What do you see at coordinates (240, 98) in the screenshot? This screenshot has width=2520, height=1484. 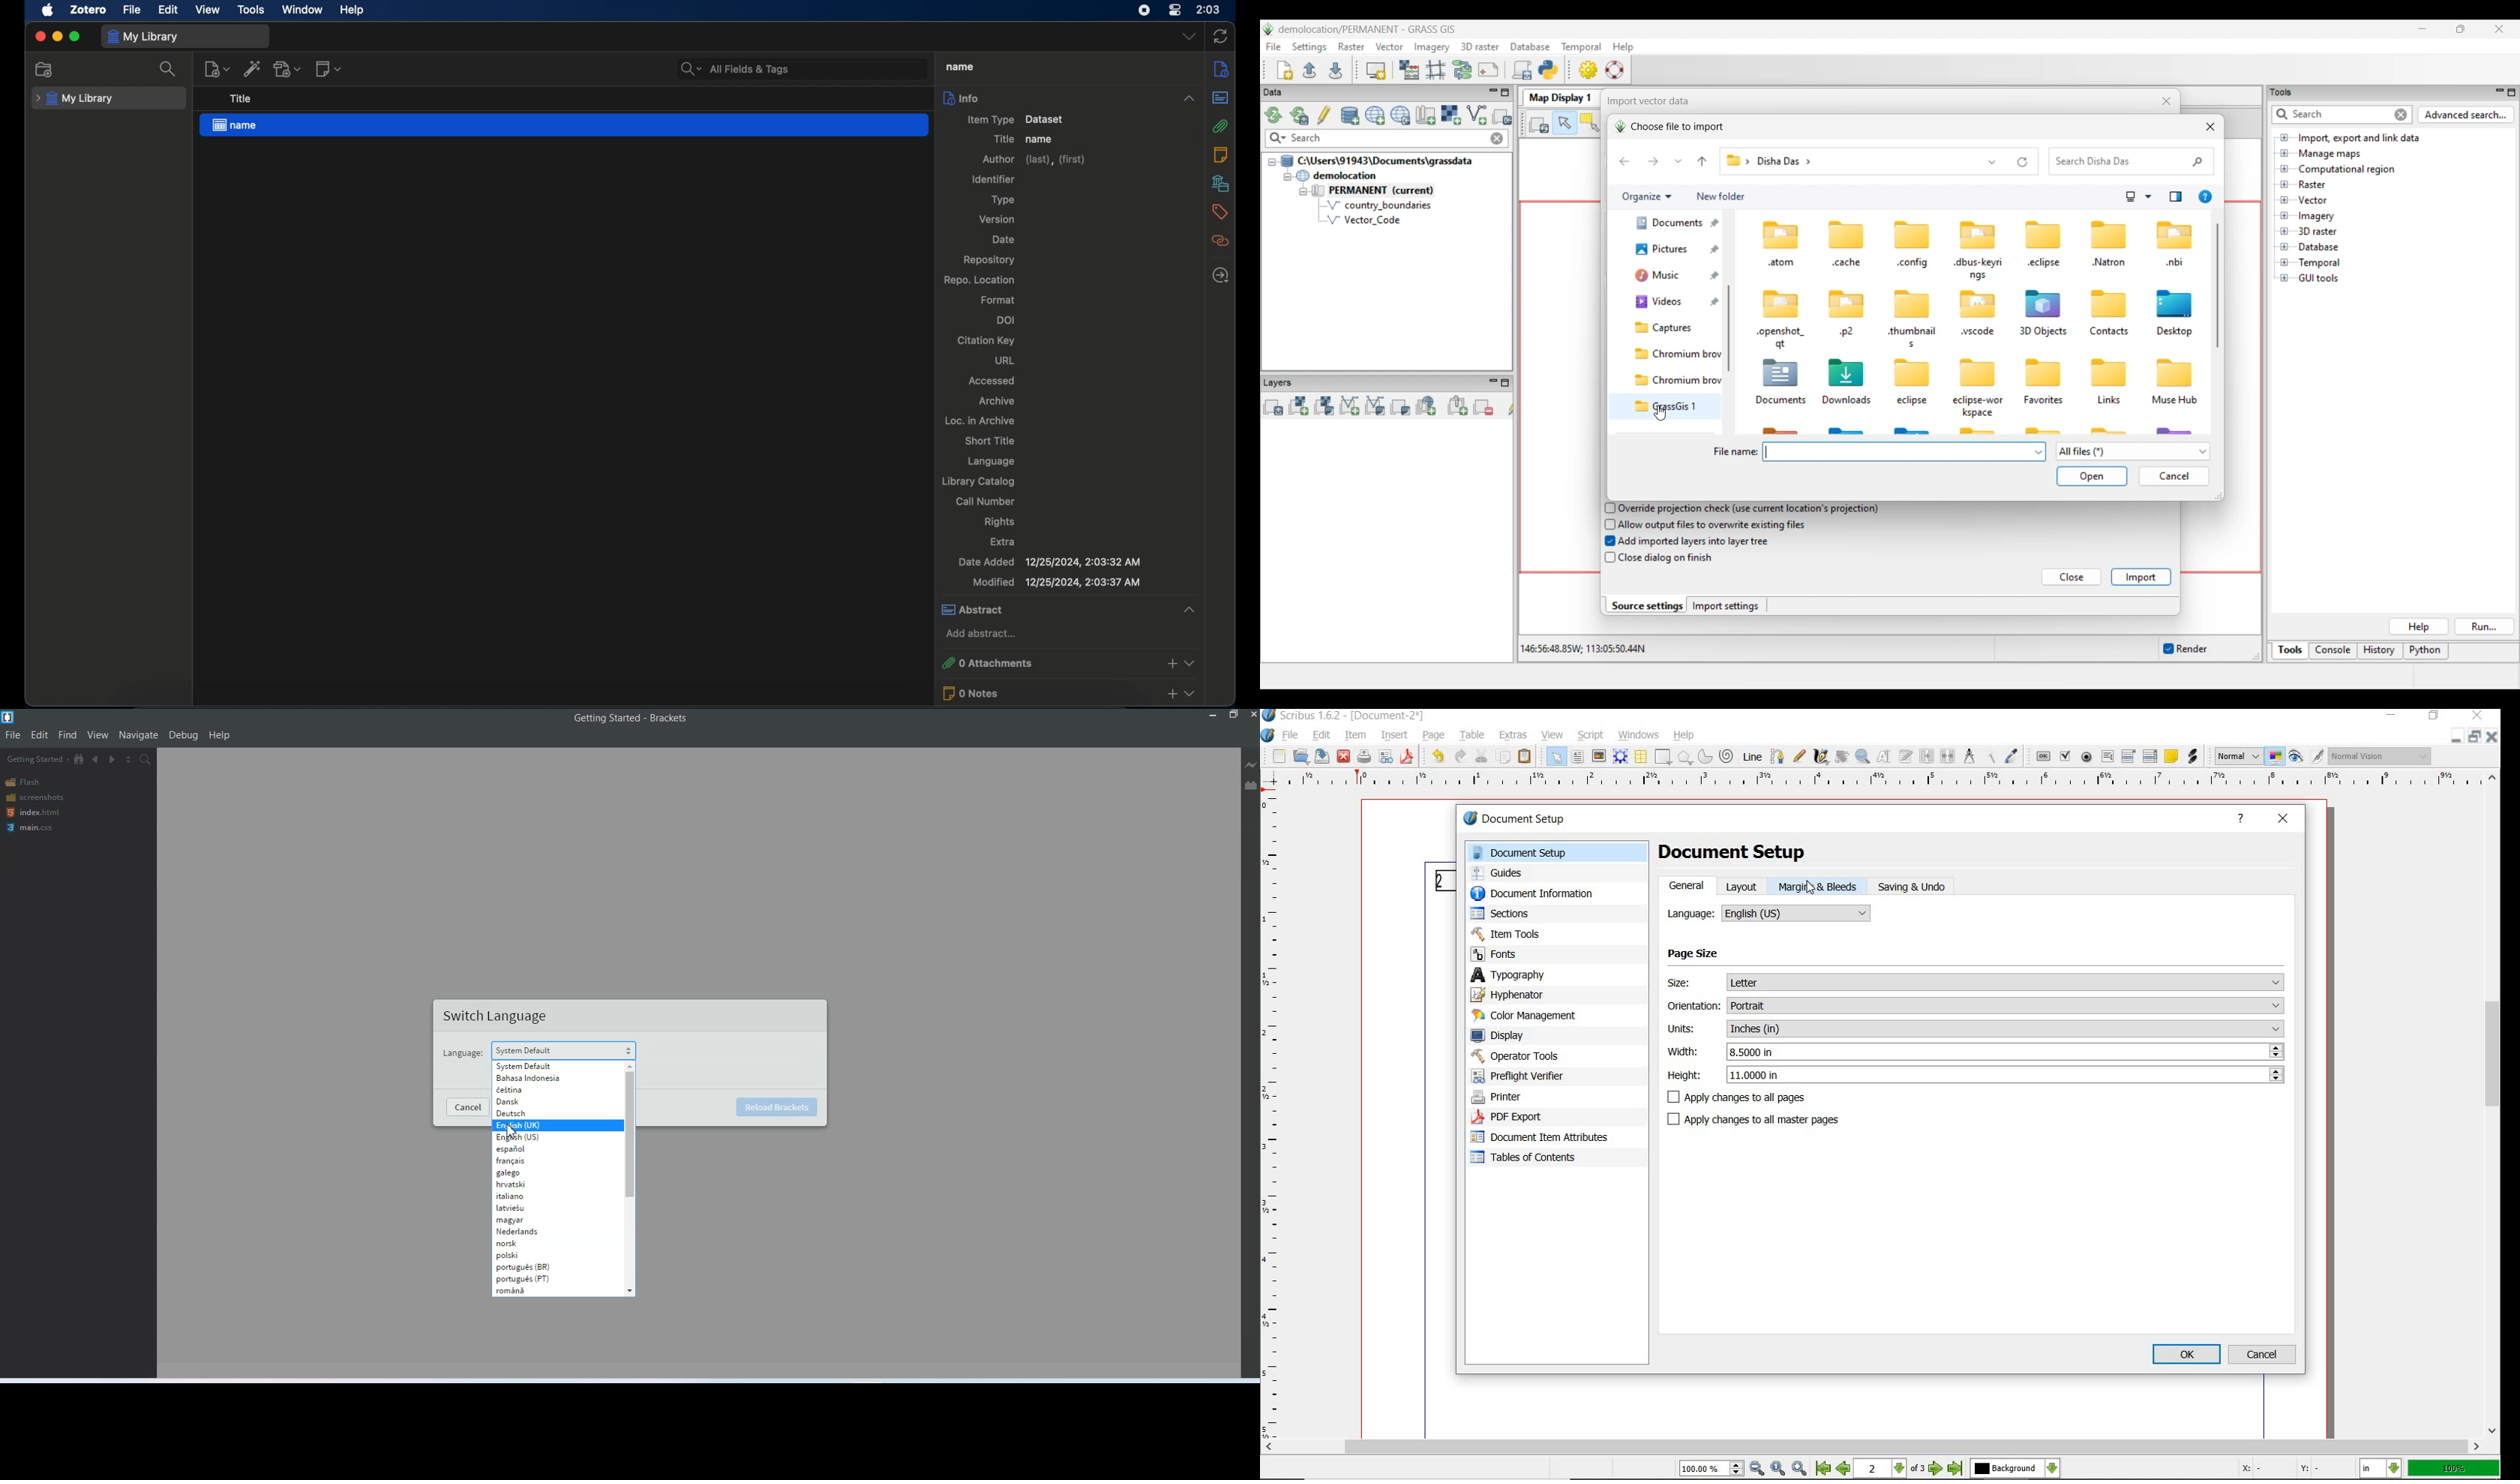 I see `title` at bounding box center [240, 98].